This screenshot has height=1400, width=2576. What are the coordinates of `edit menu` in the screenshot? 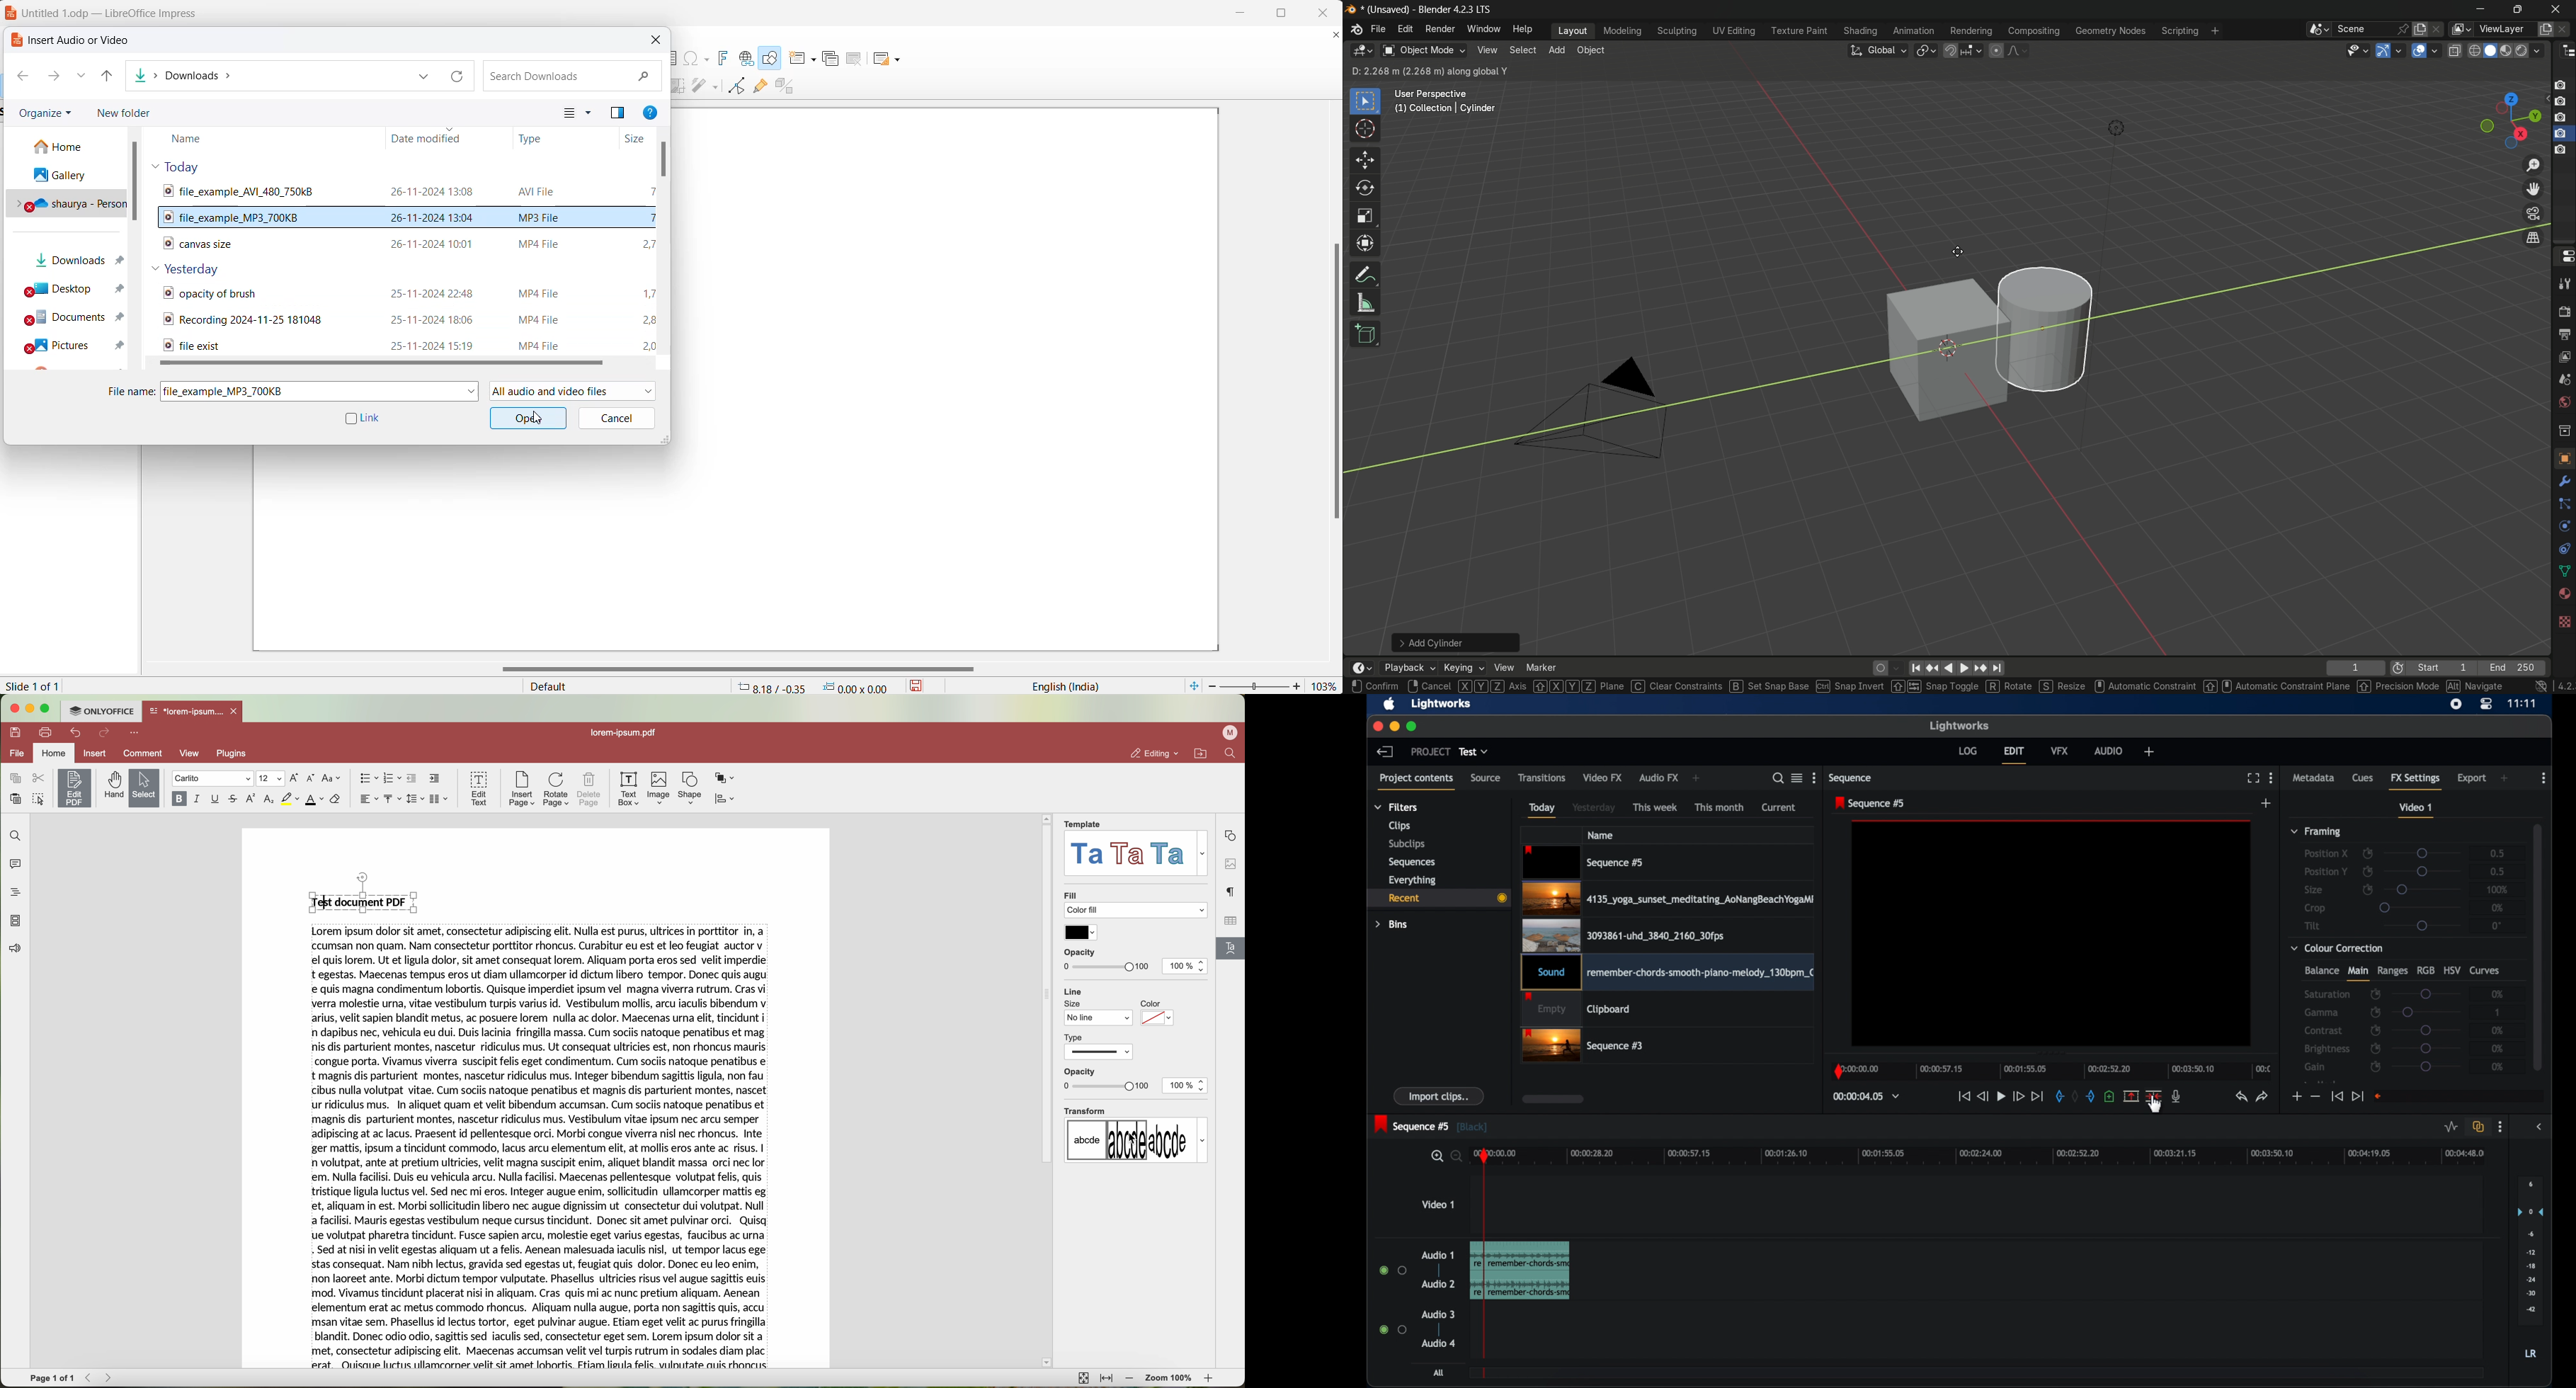 It's located at (1405, 30).